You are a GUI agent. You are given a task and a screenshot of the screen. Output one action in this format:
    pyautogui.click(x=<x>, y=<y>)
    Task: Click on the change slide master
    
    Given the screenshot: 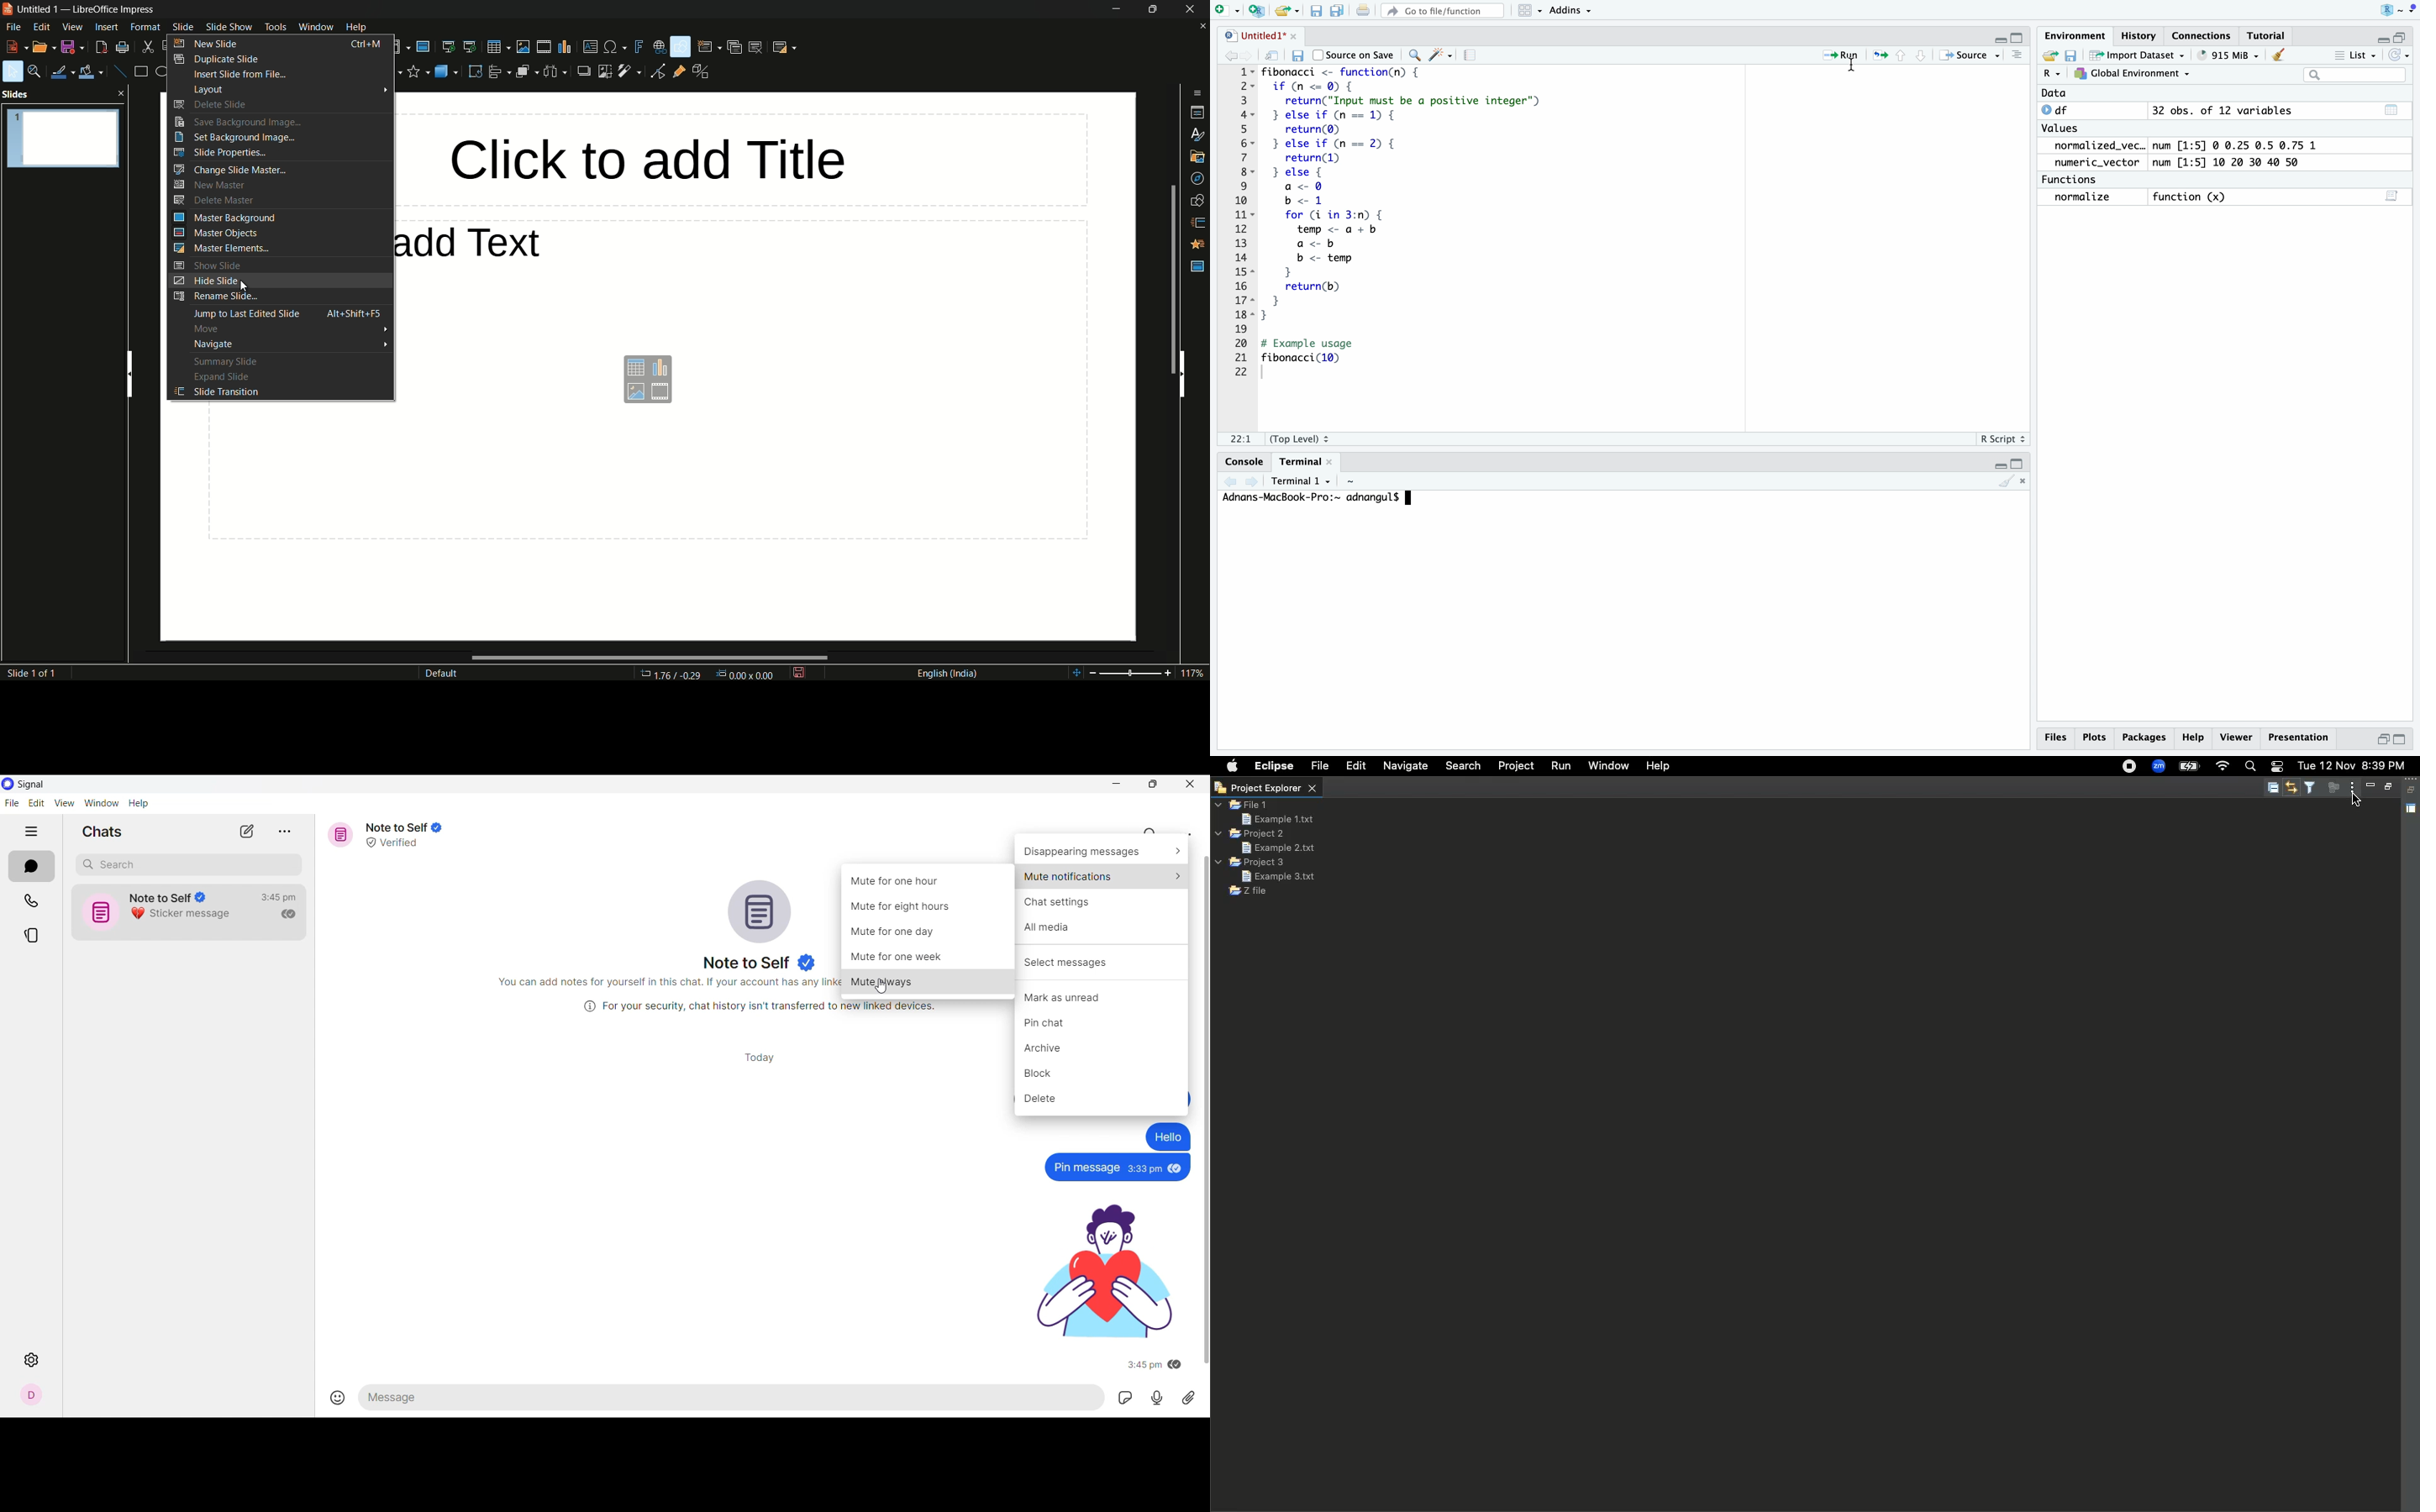 What is the action you would take?
    pyautogui.click(x=230, y=169)
    